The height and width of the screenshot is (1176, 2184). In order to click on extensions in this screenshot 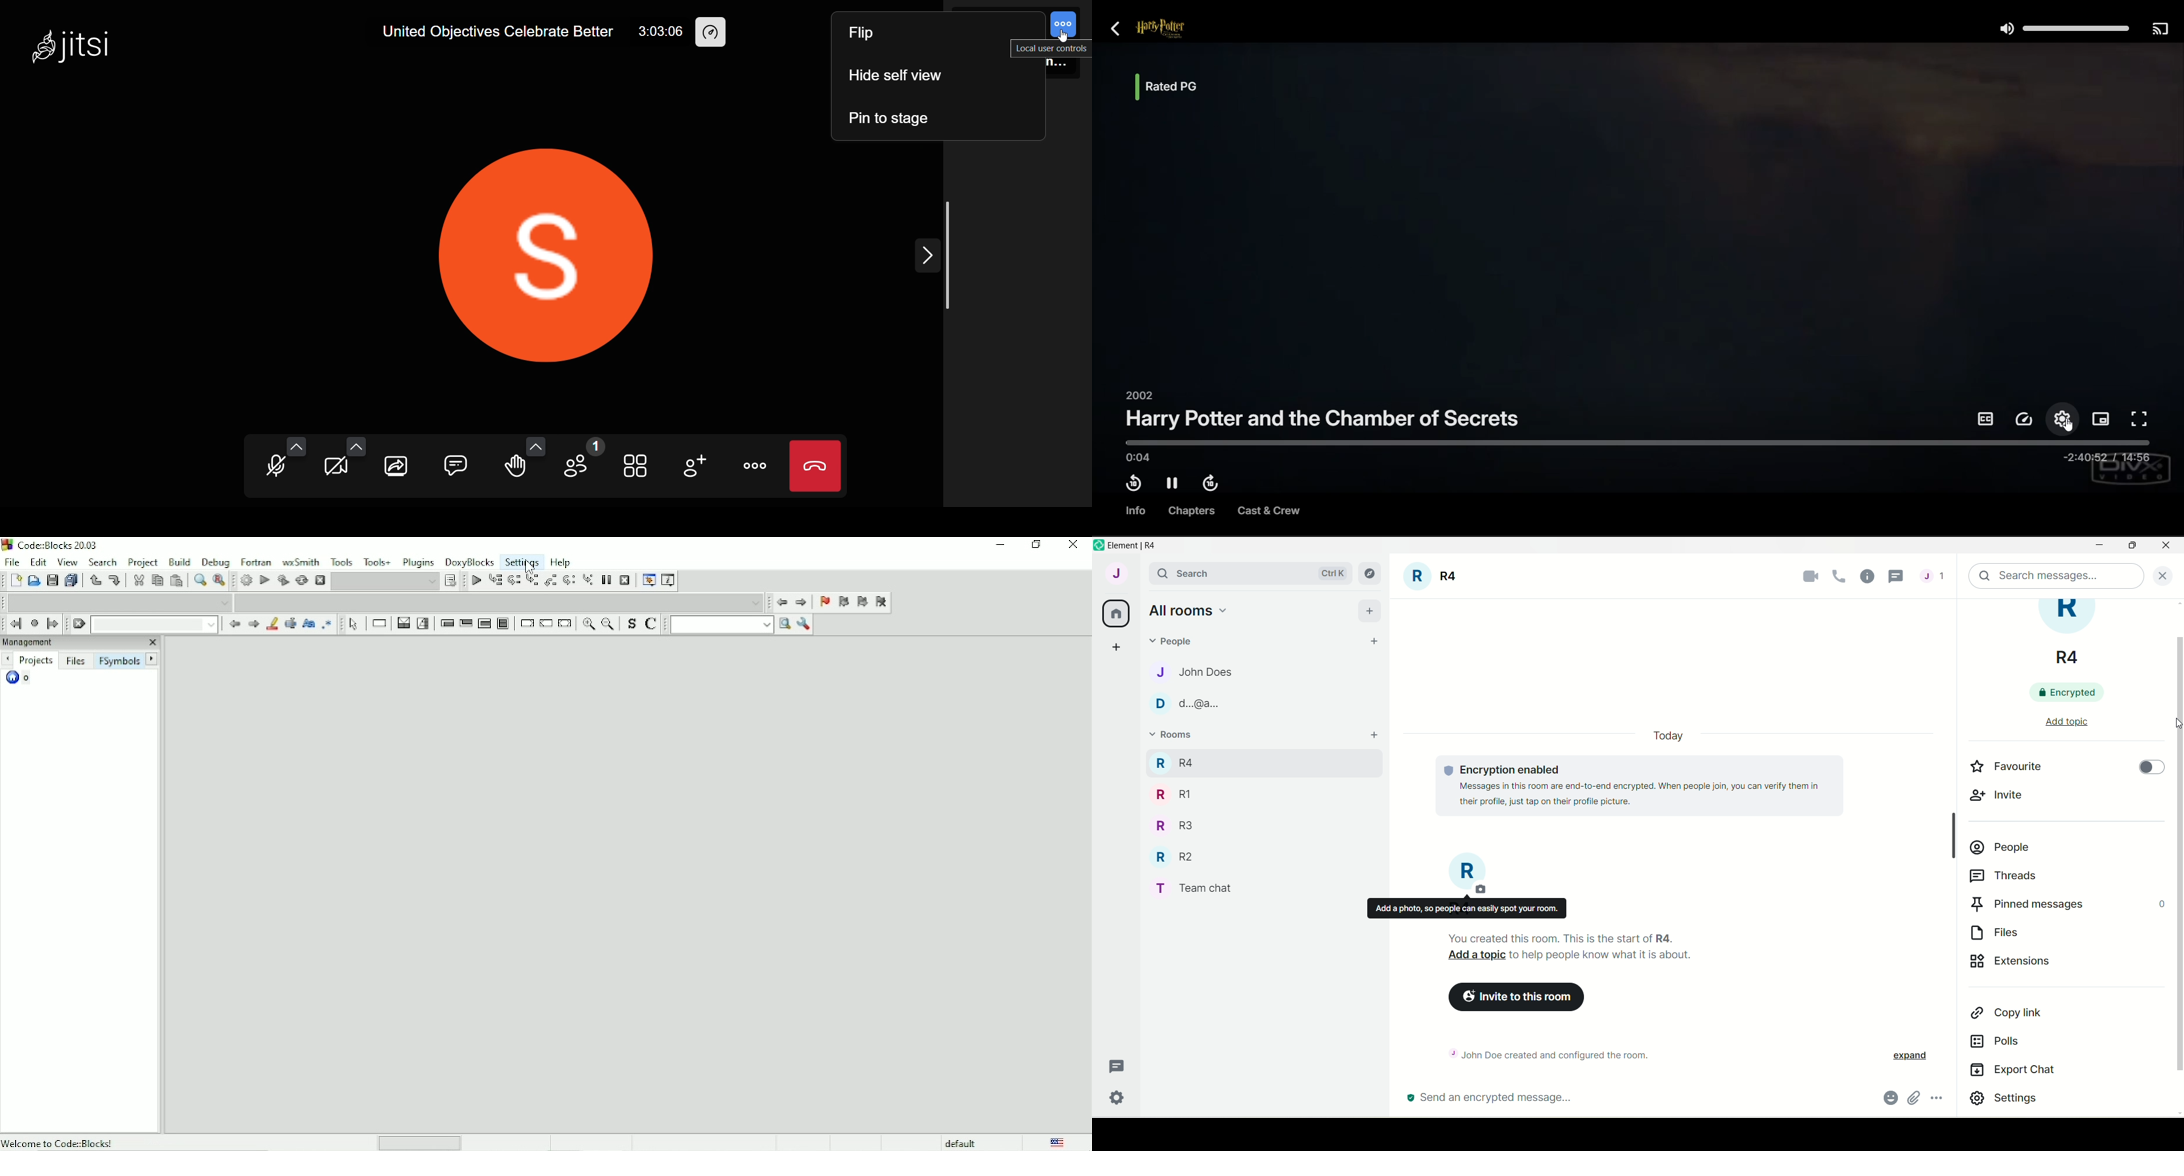, I will do `click(2026, 965)`.